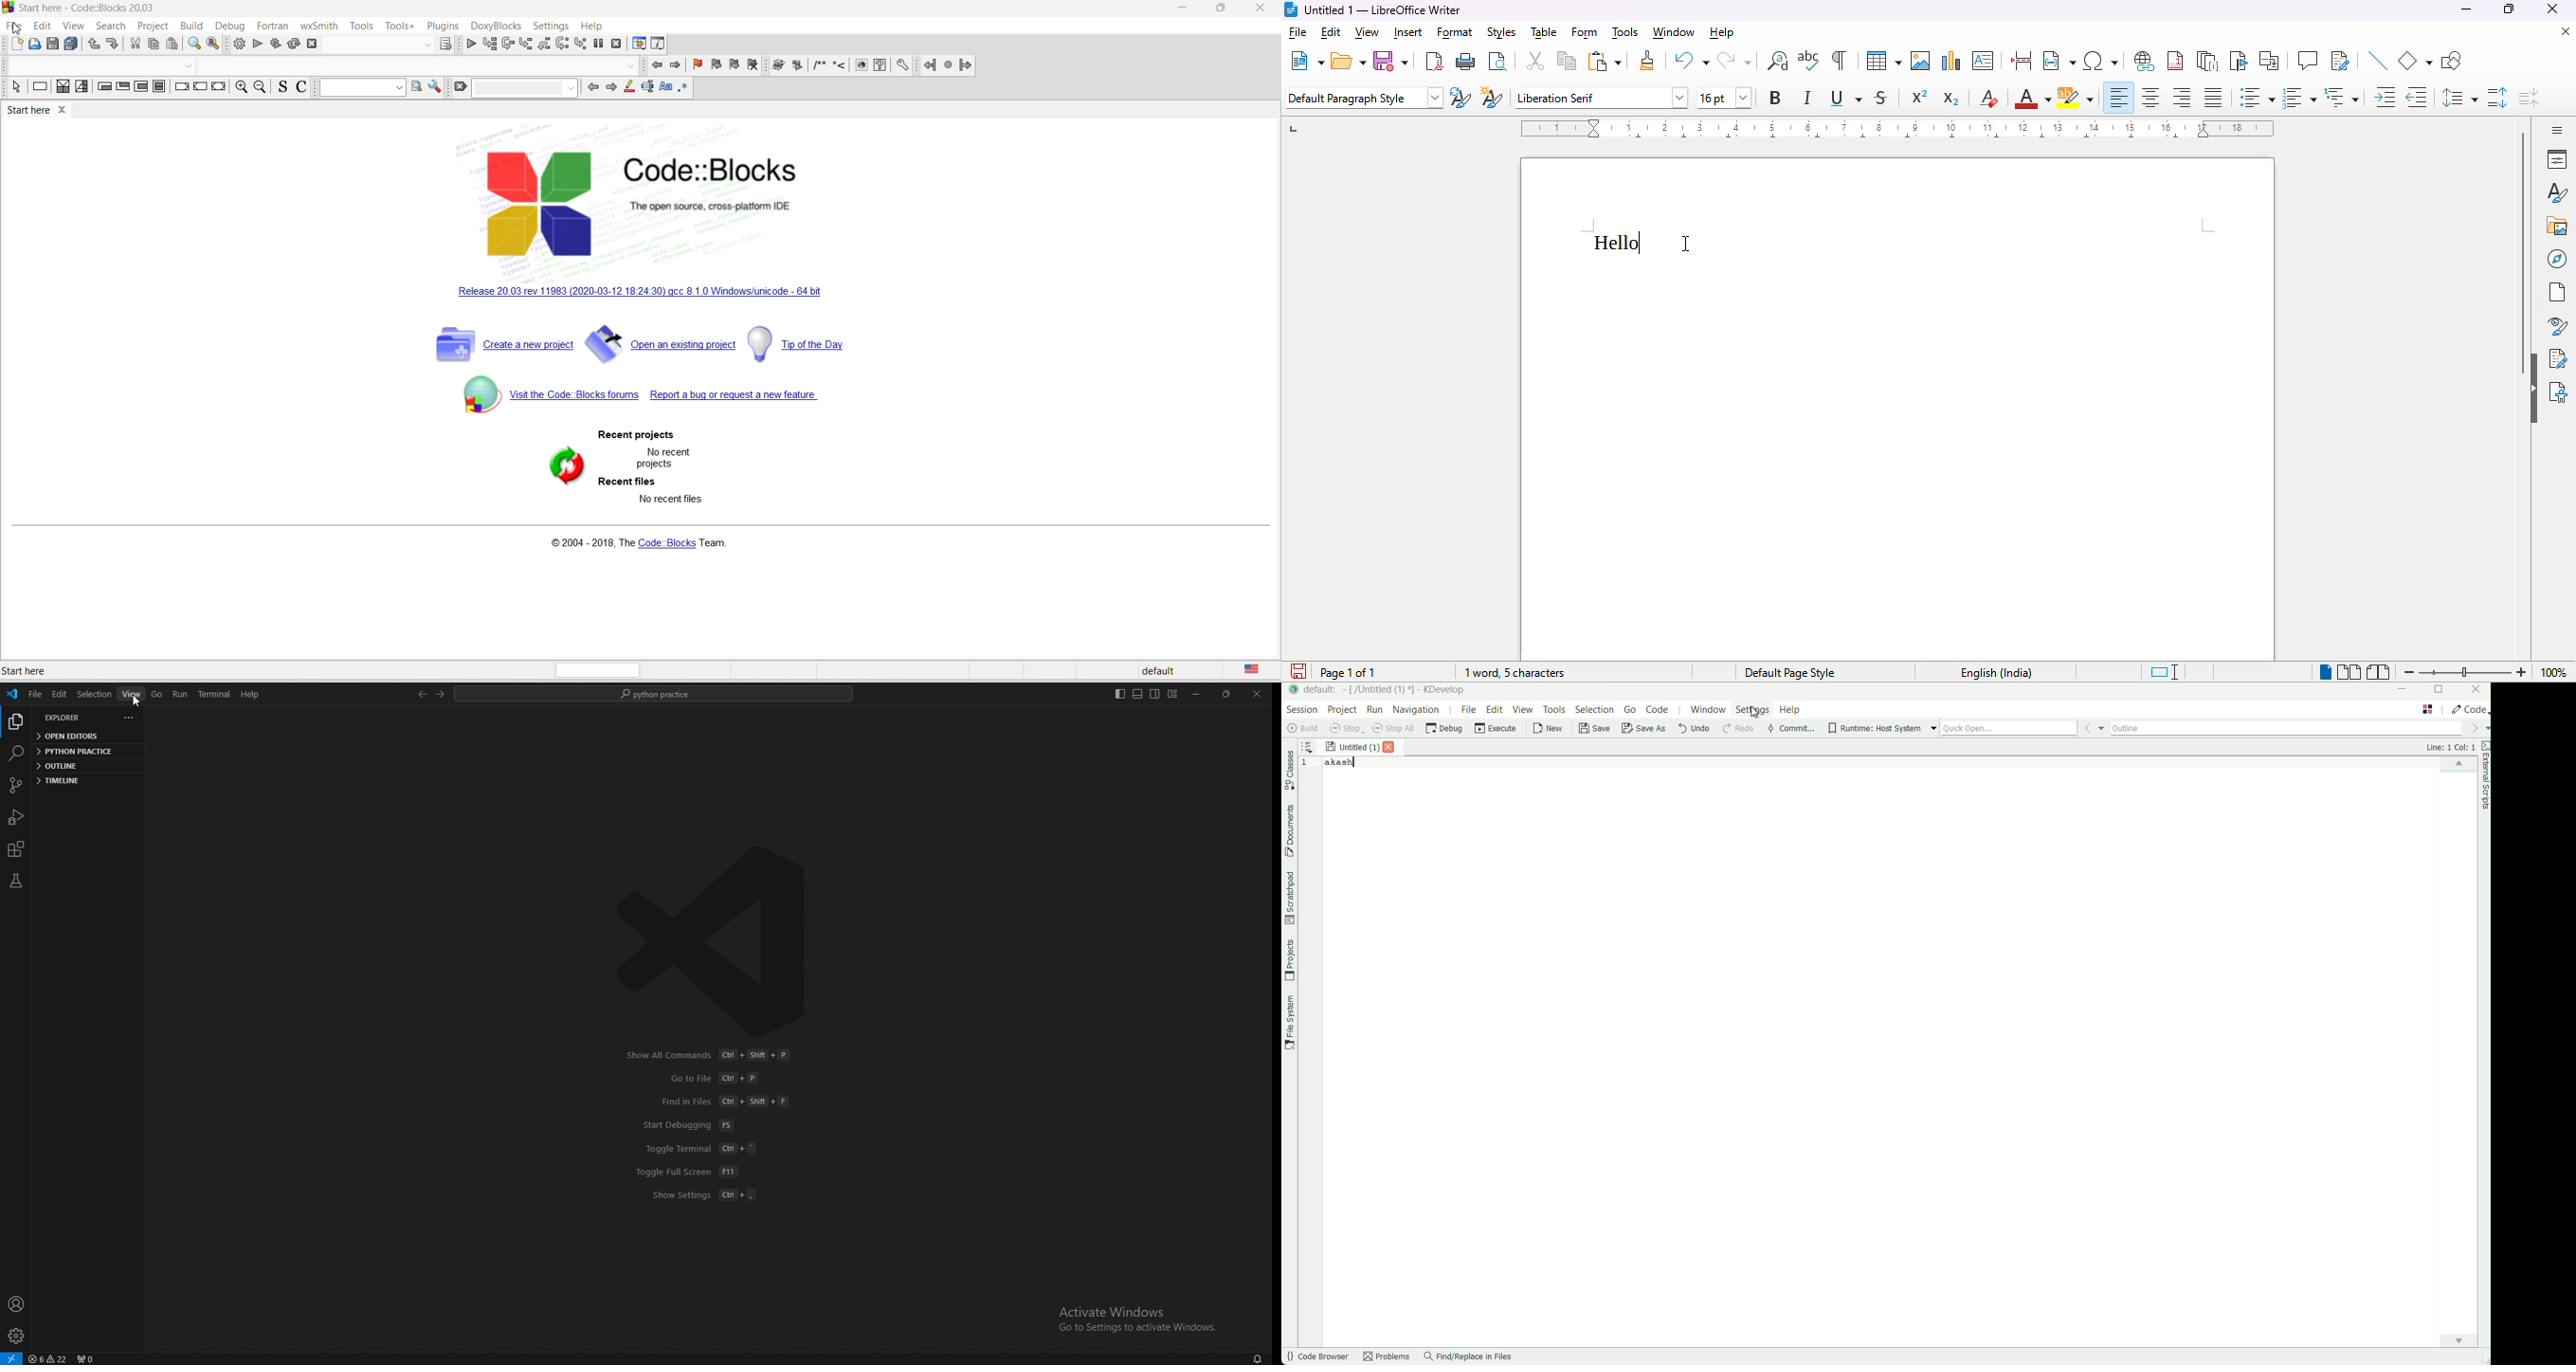 This screenshot has width=2576, height=1372. What do you see at coordinates (43, 25) in the screenshot?
I see `edit` at bounding box center [43, 25].